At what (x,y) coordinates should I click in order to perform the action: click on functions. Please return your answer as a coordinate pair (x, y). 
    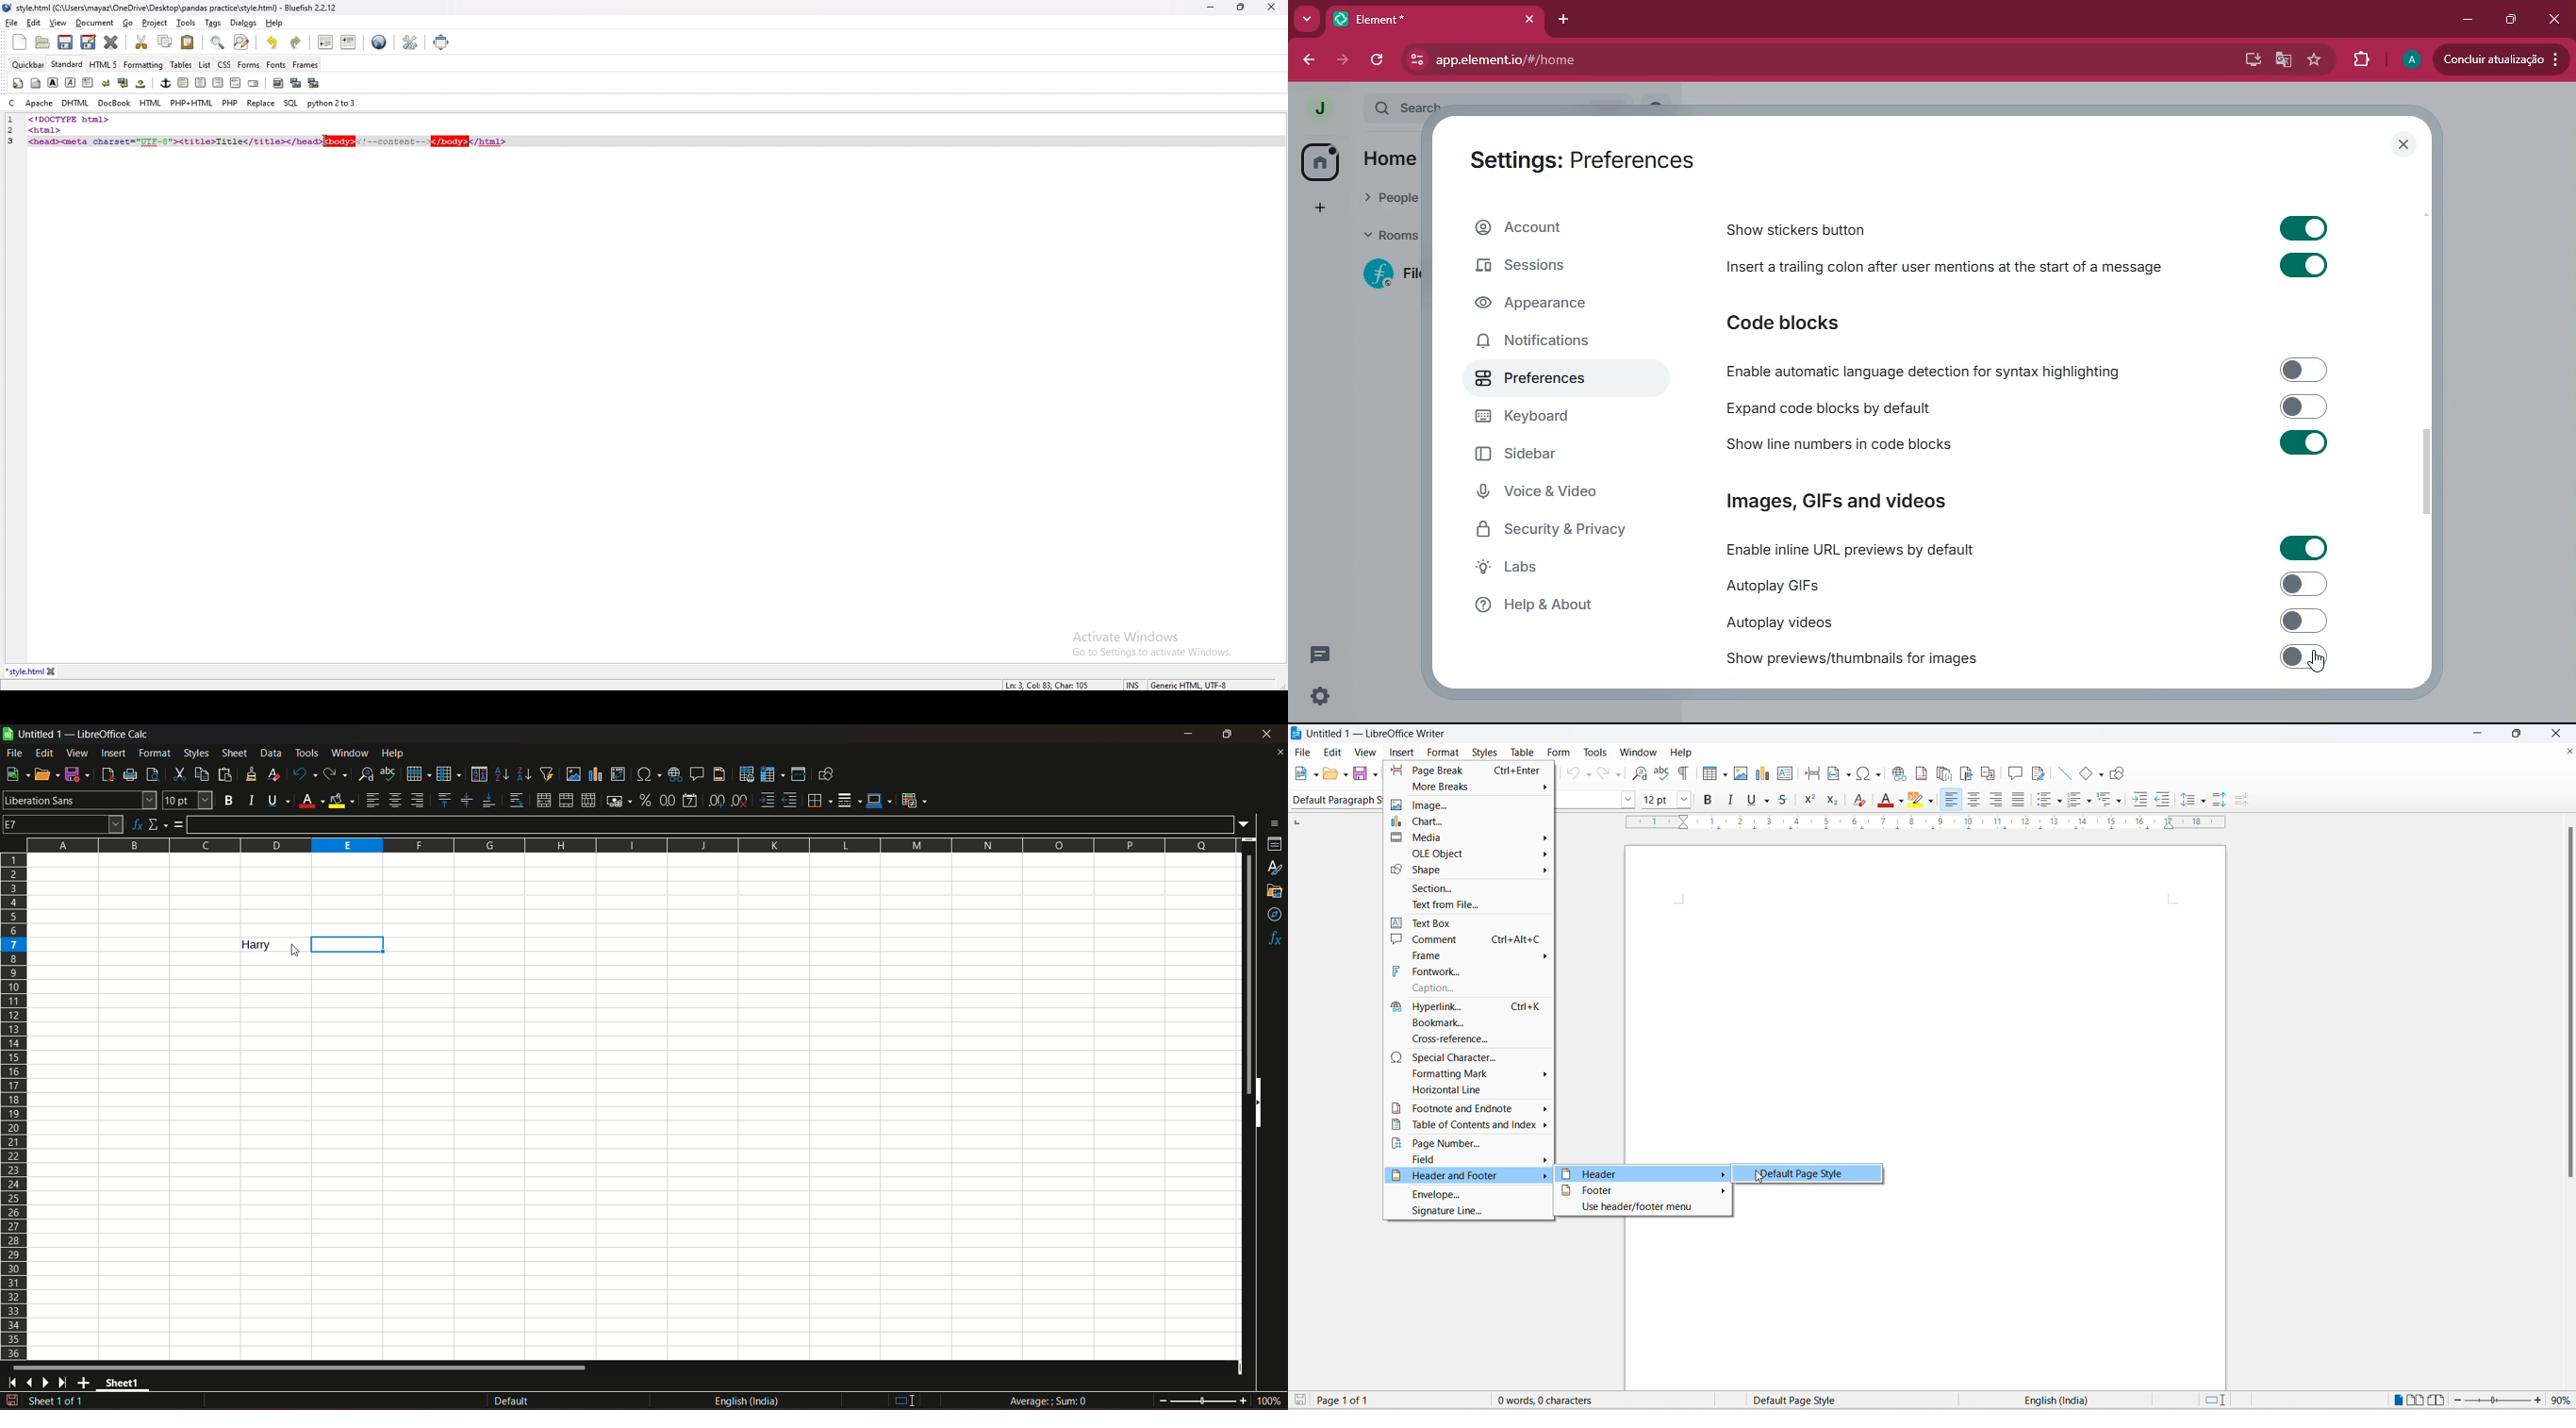
    Looking at the image, I should click on (1275, 940).